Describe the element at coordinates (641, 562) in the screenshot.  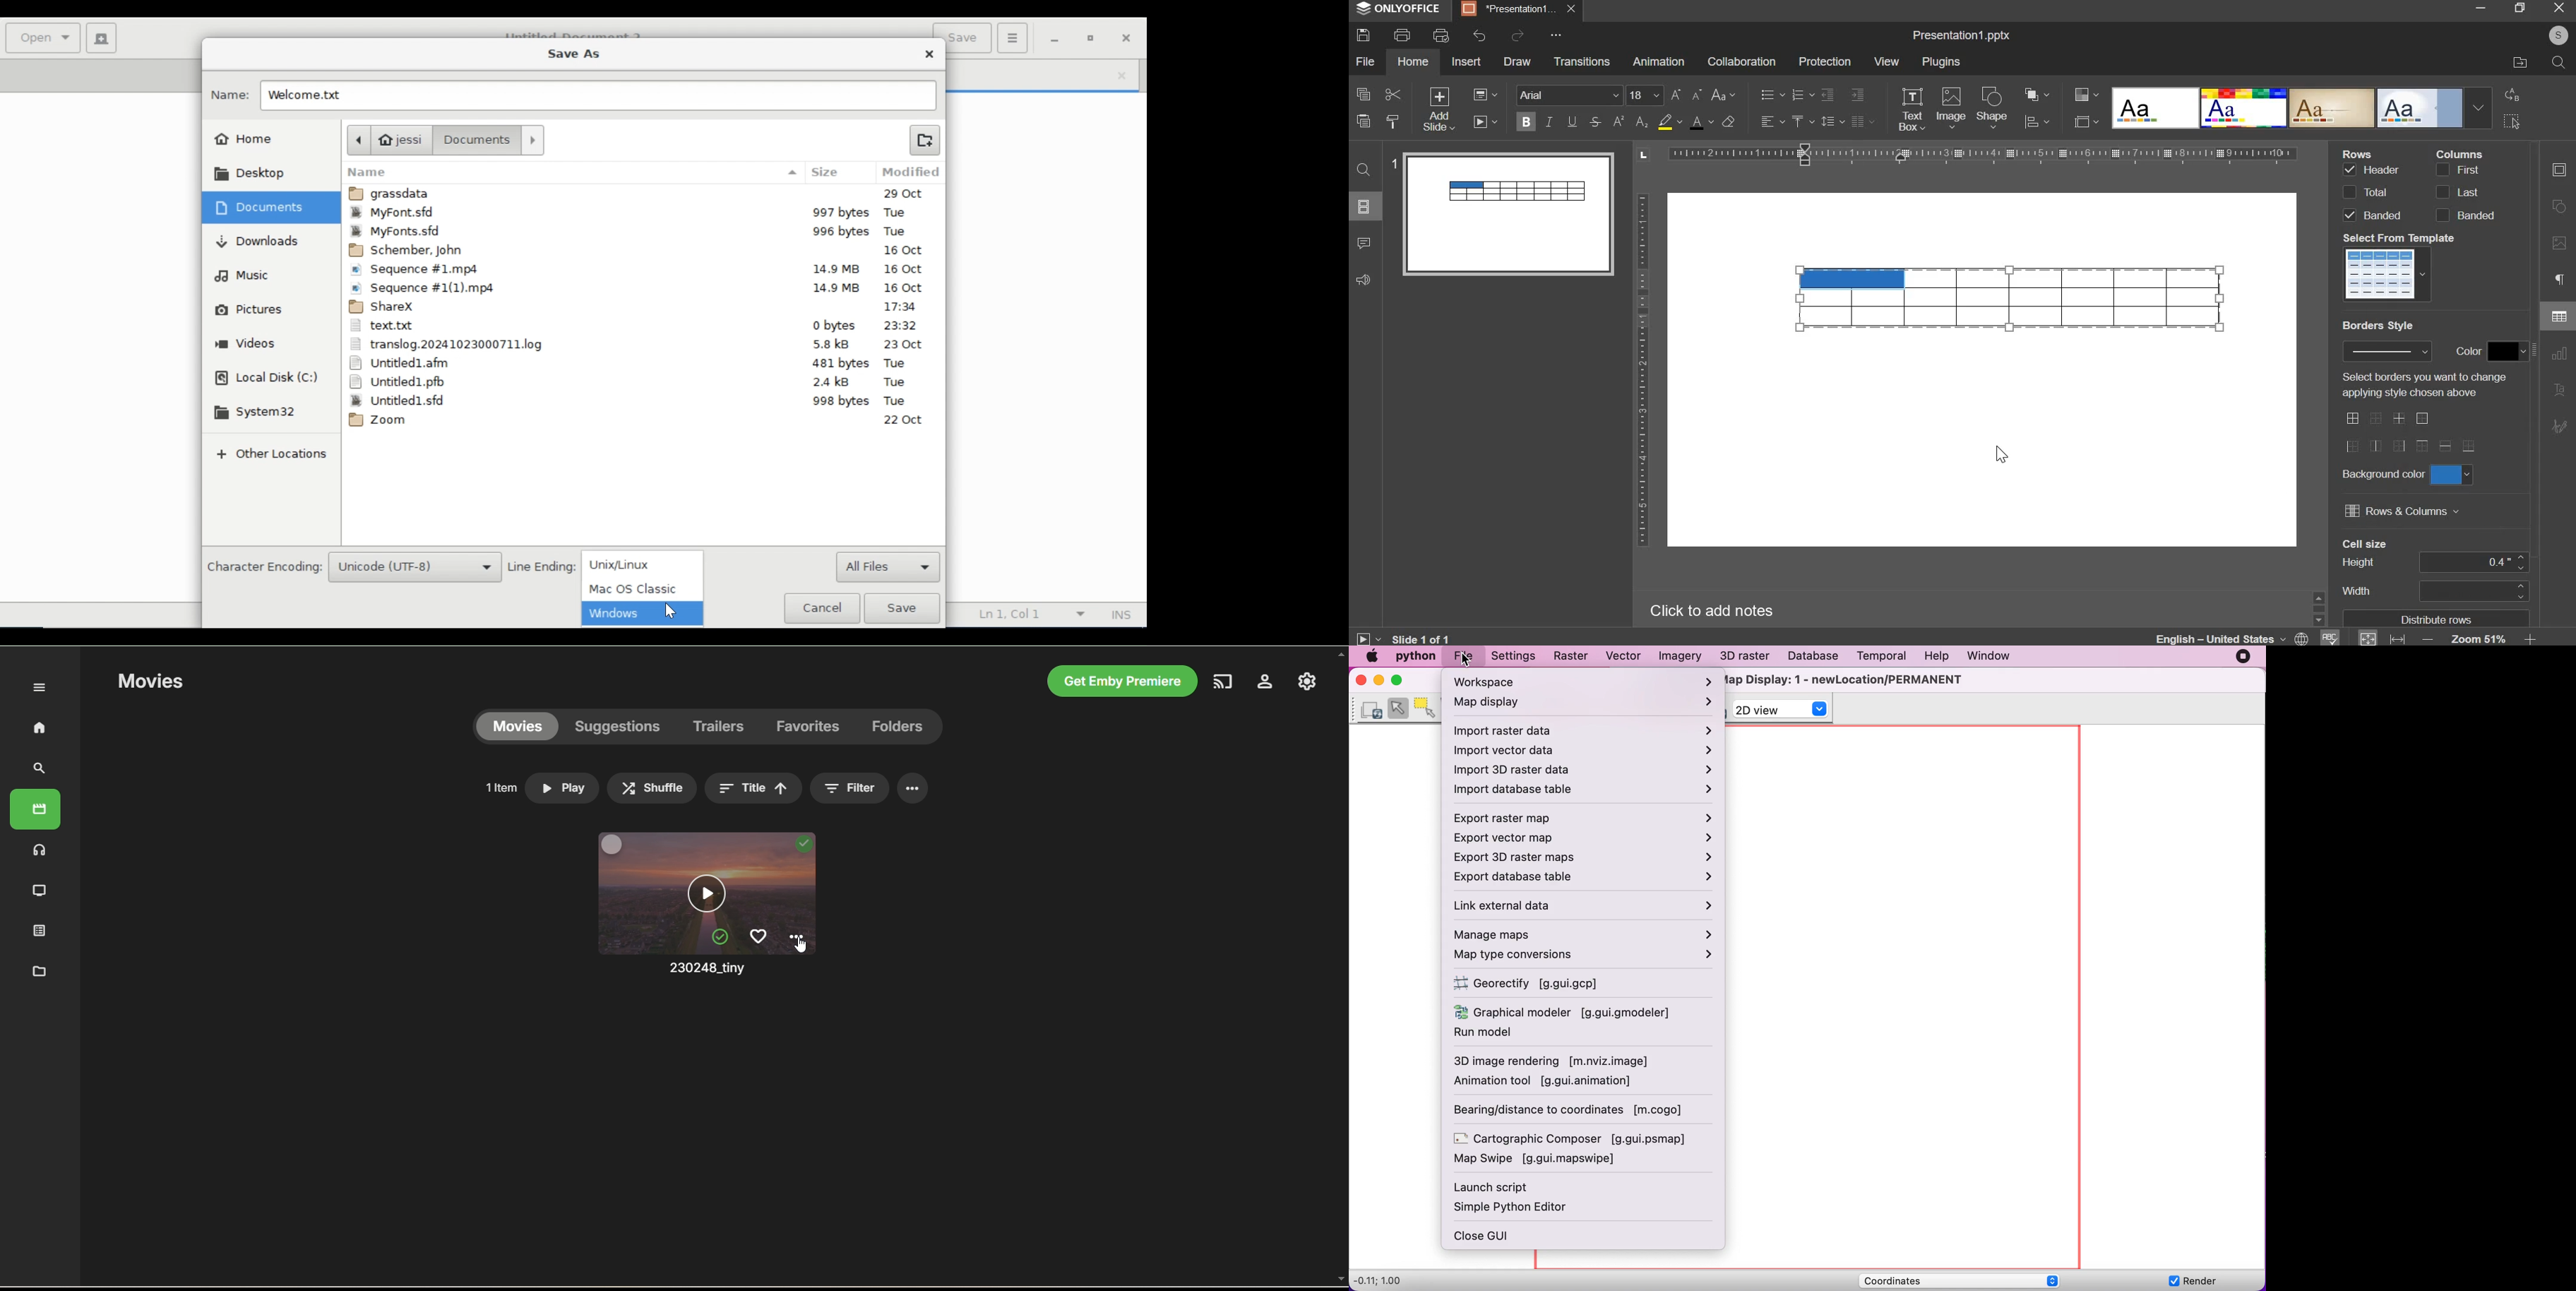
I see `Unix/Linux` at that location.